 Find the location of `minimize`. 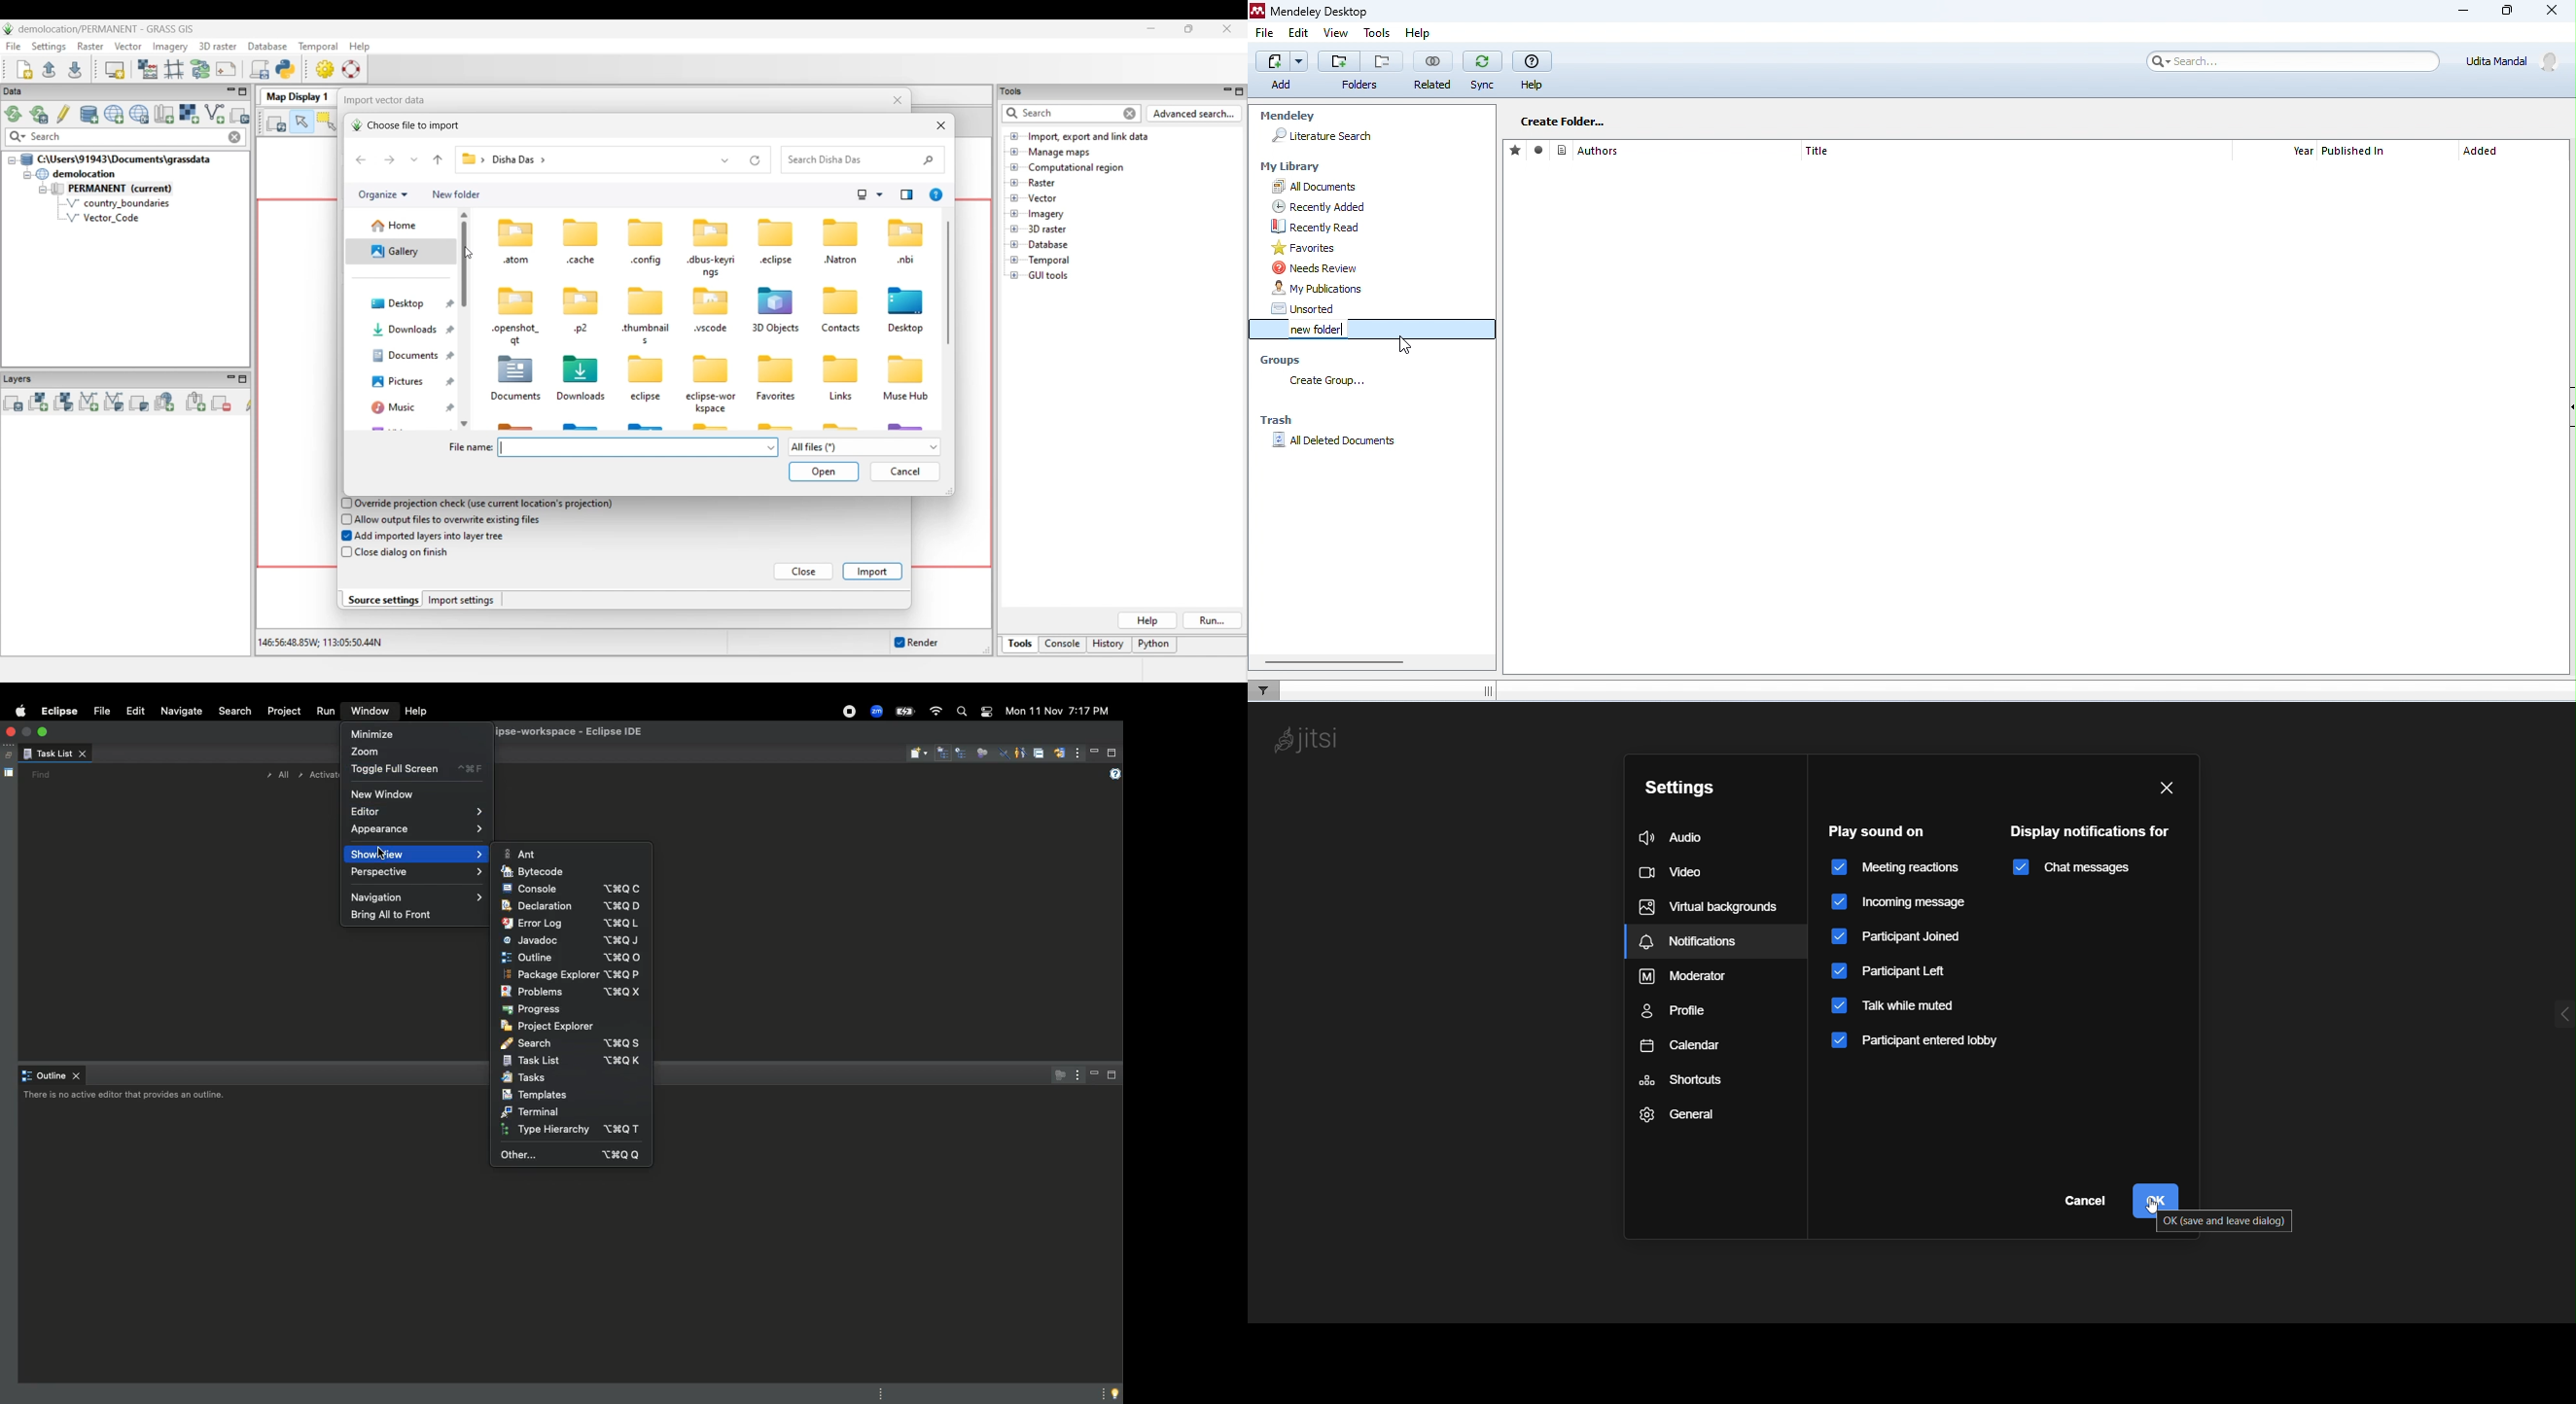

minimize is located at coordinates (2465, 13).